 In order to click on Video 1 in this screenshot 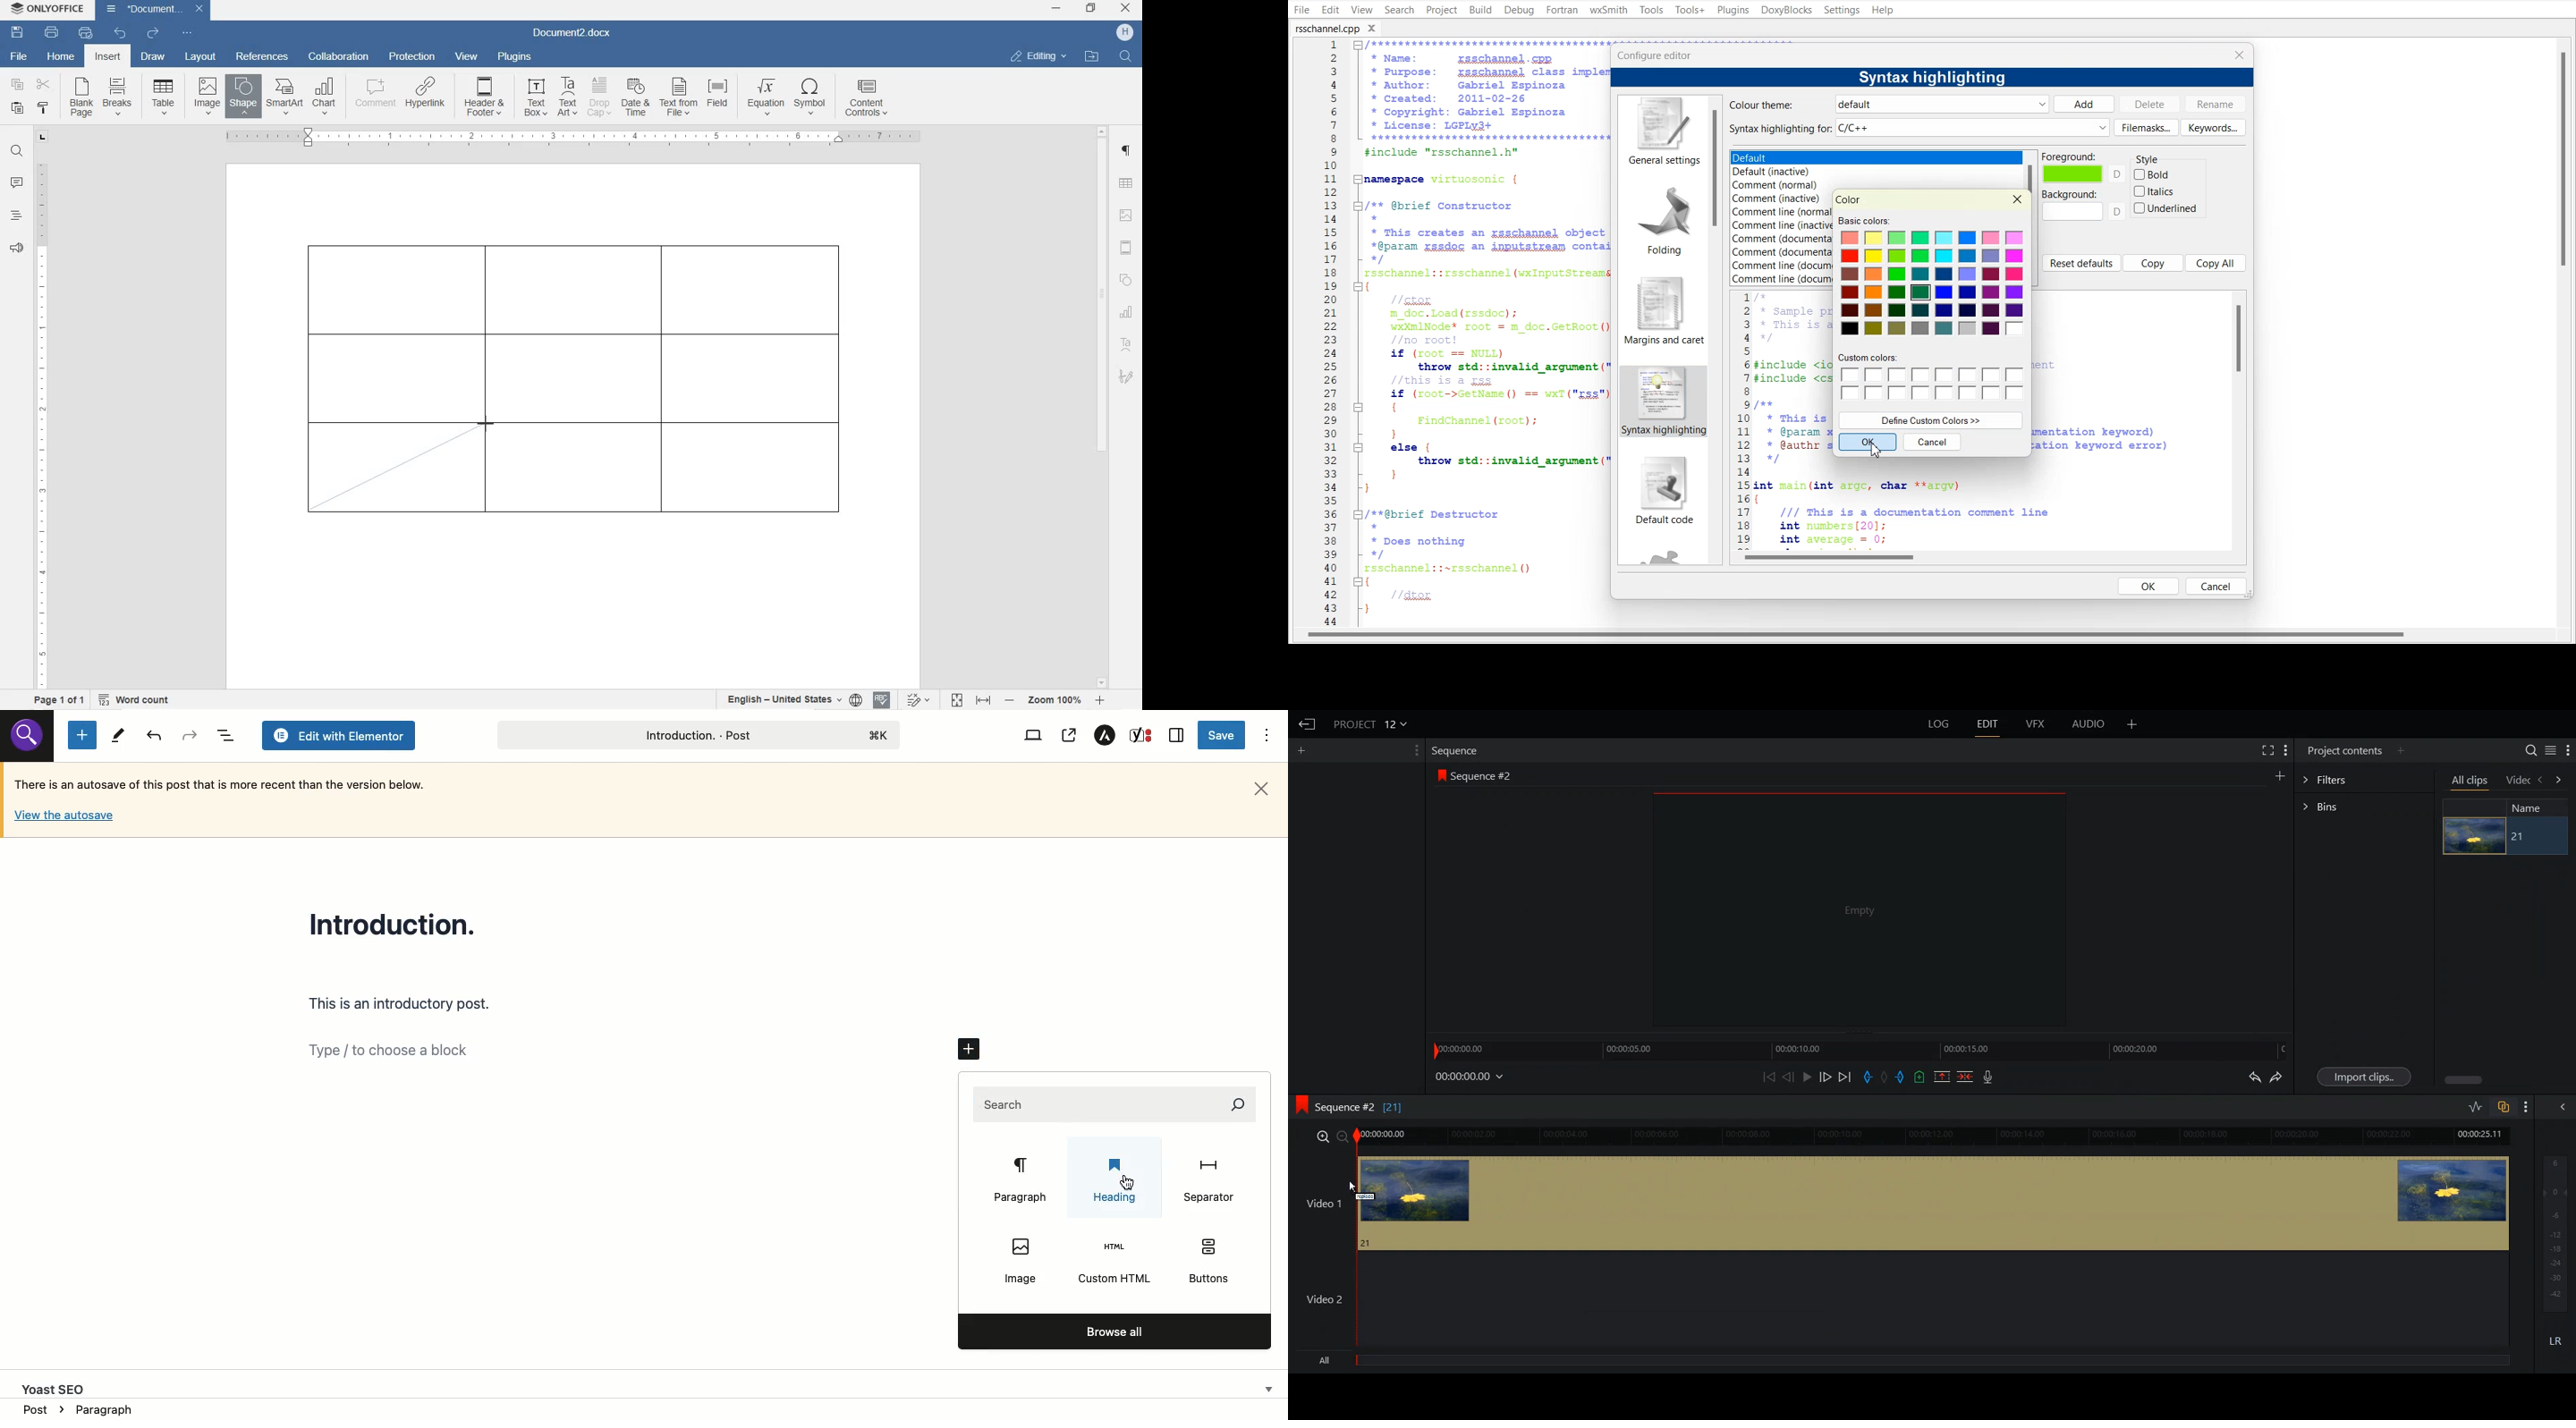, I will do `click(1322, 1204)`.